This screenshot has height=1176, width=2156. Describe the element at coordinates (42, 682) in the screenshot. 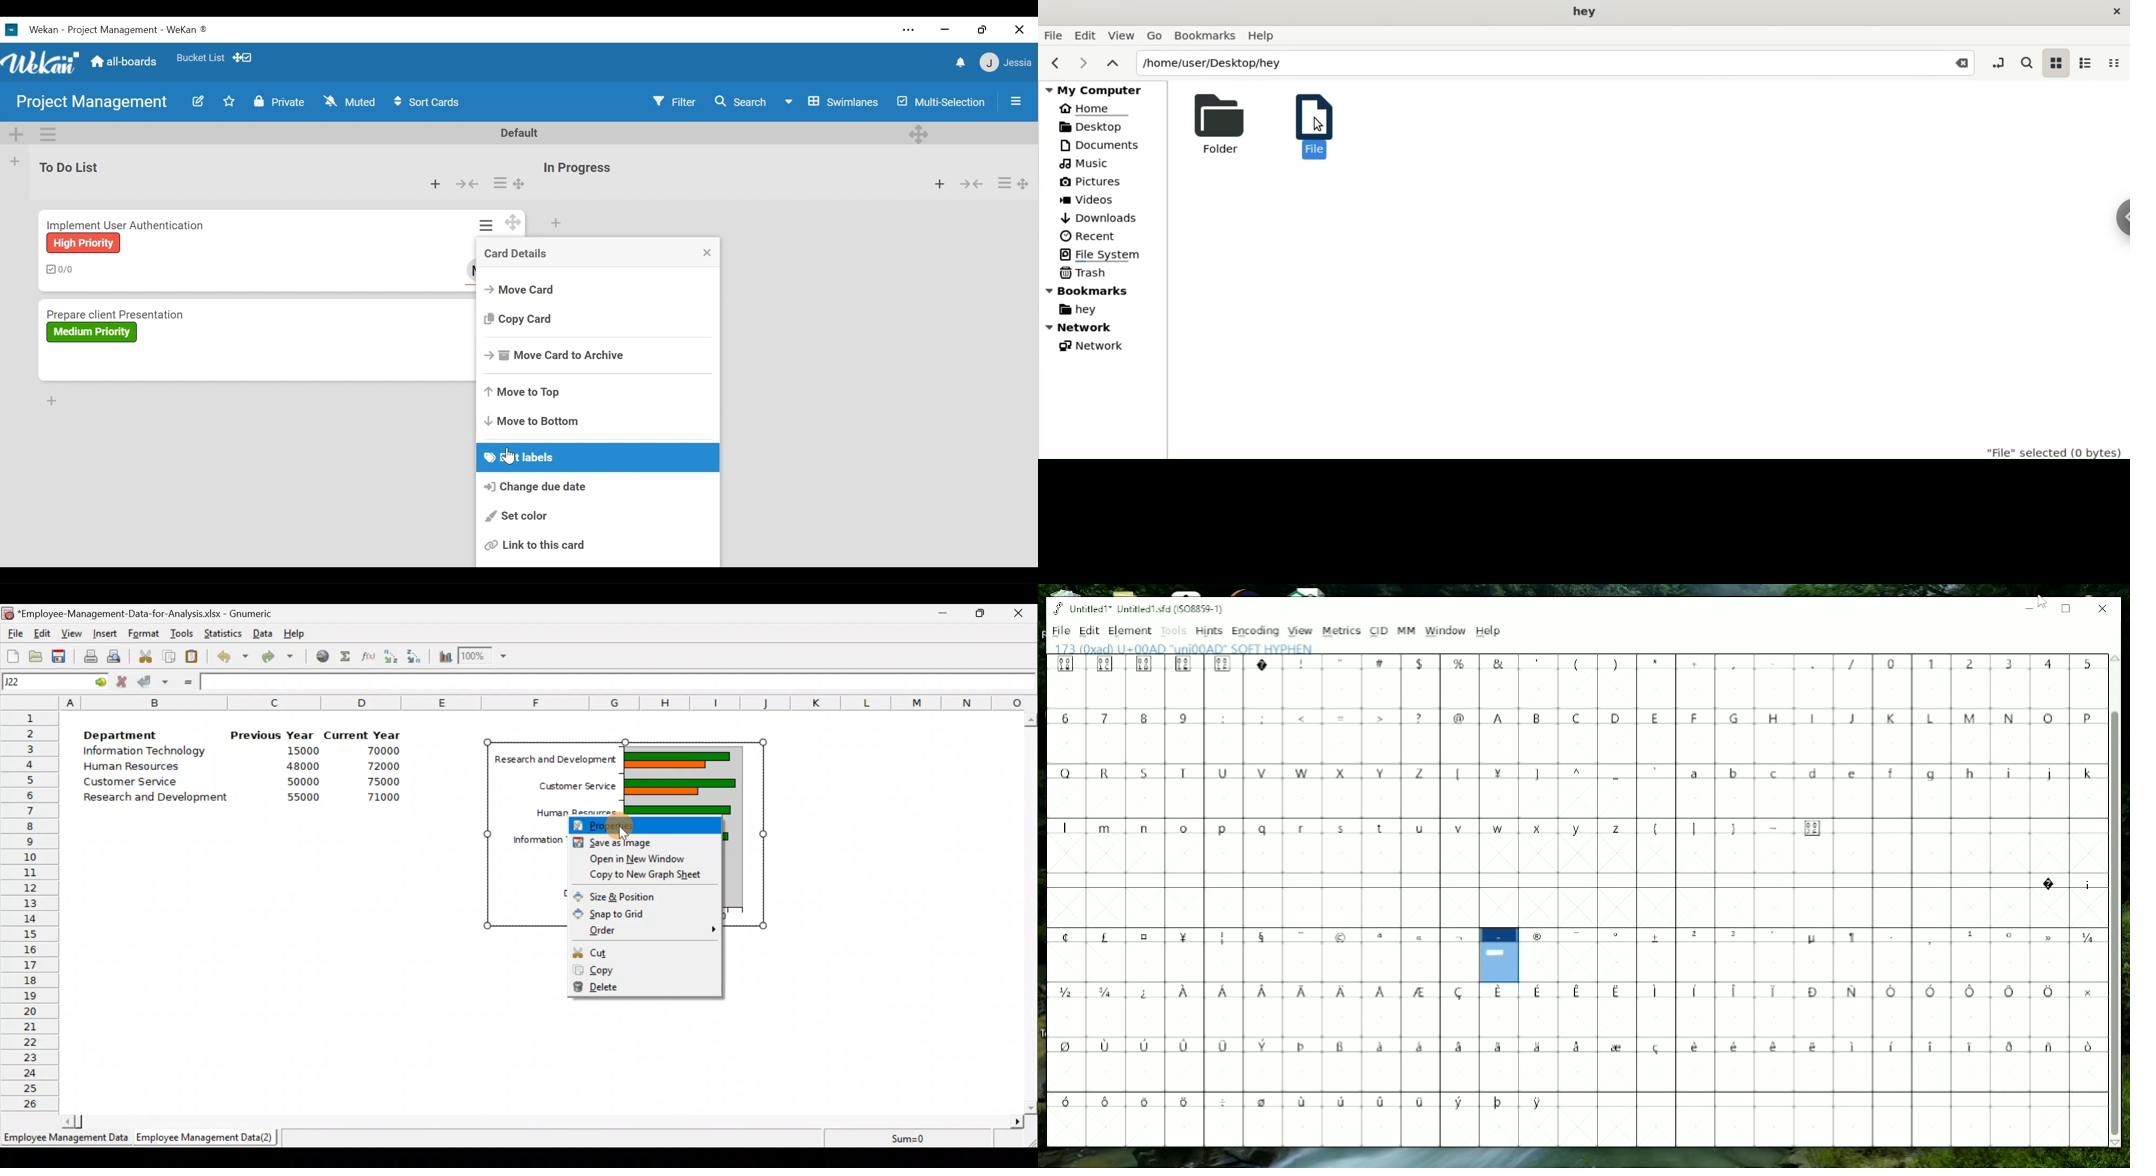

I see `Cell name J22` at that location.